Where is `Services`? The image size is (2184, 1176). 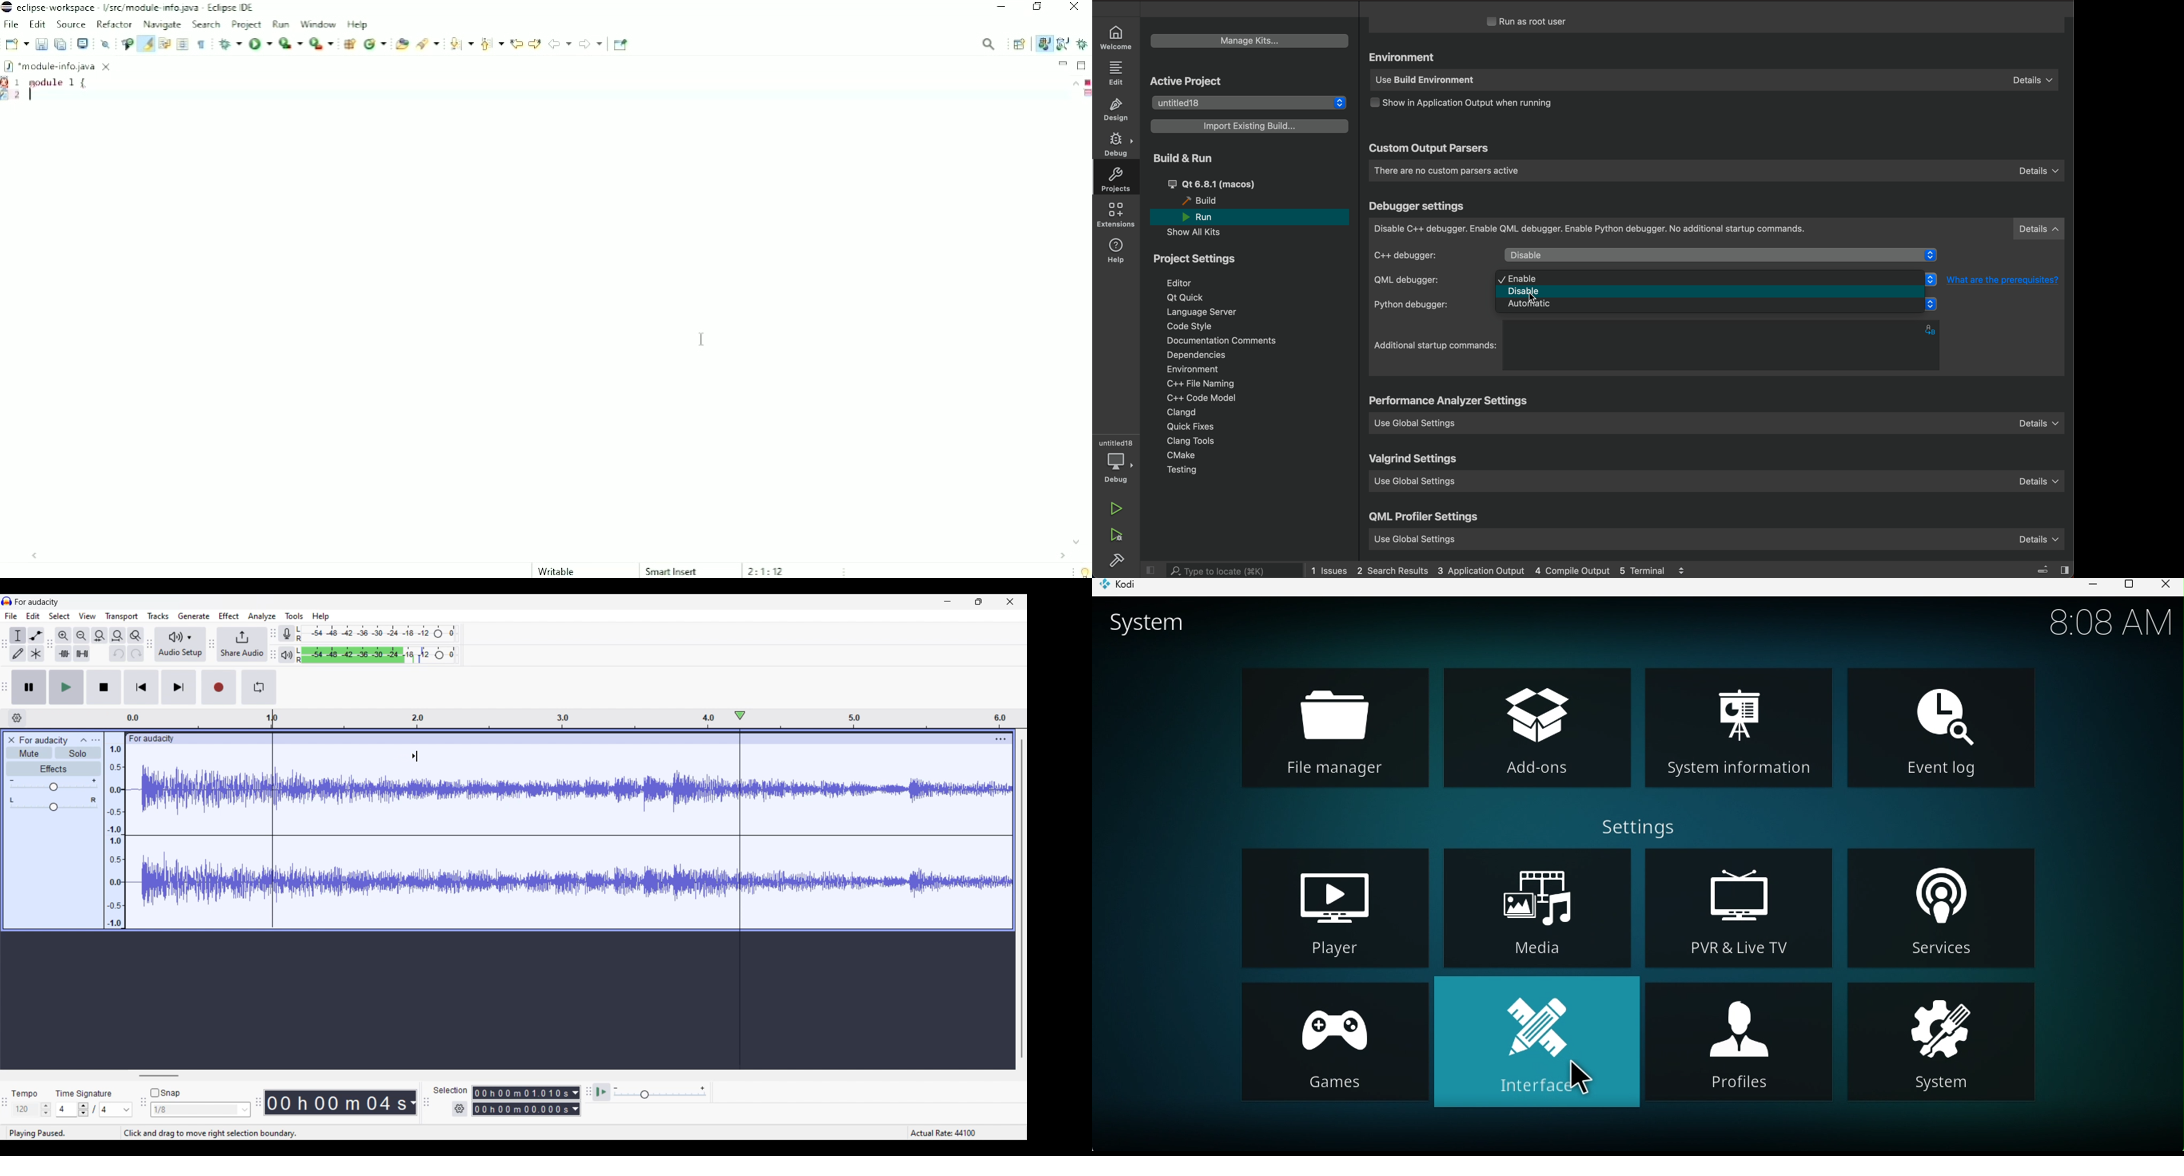 Services is located at coordinates (1943, 907).